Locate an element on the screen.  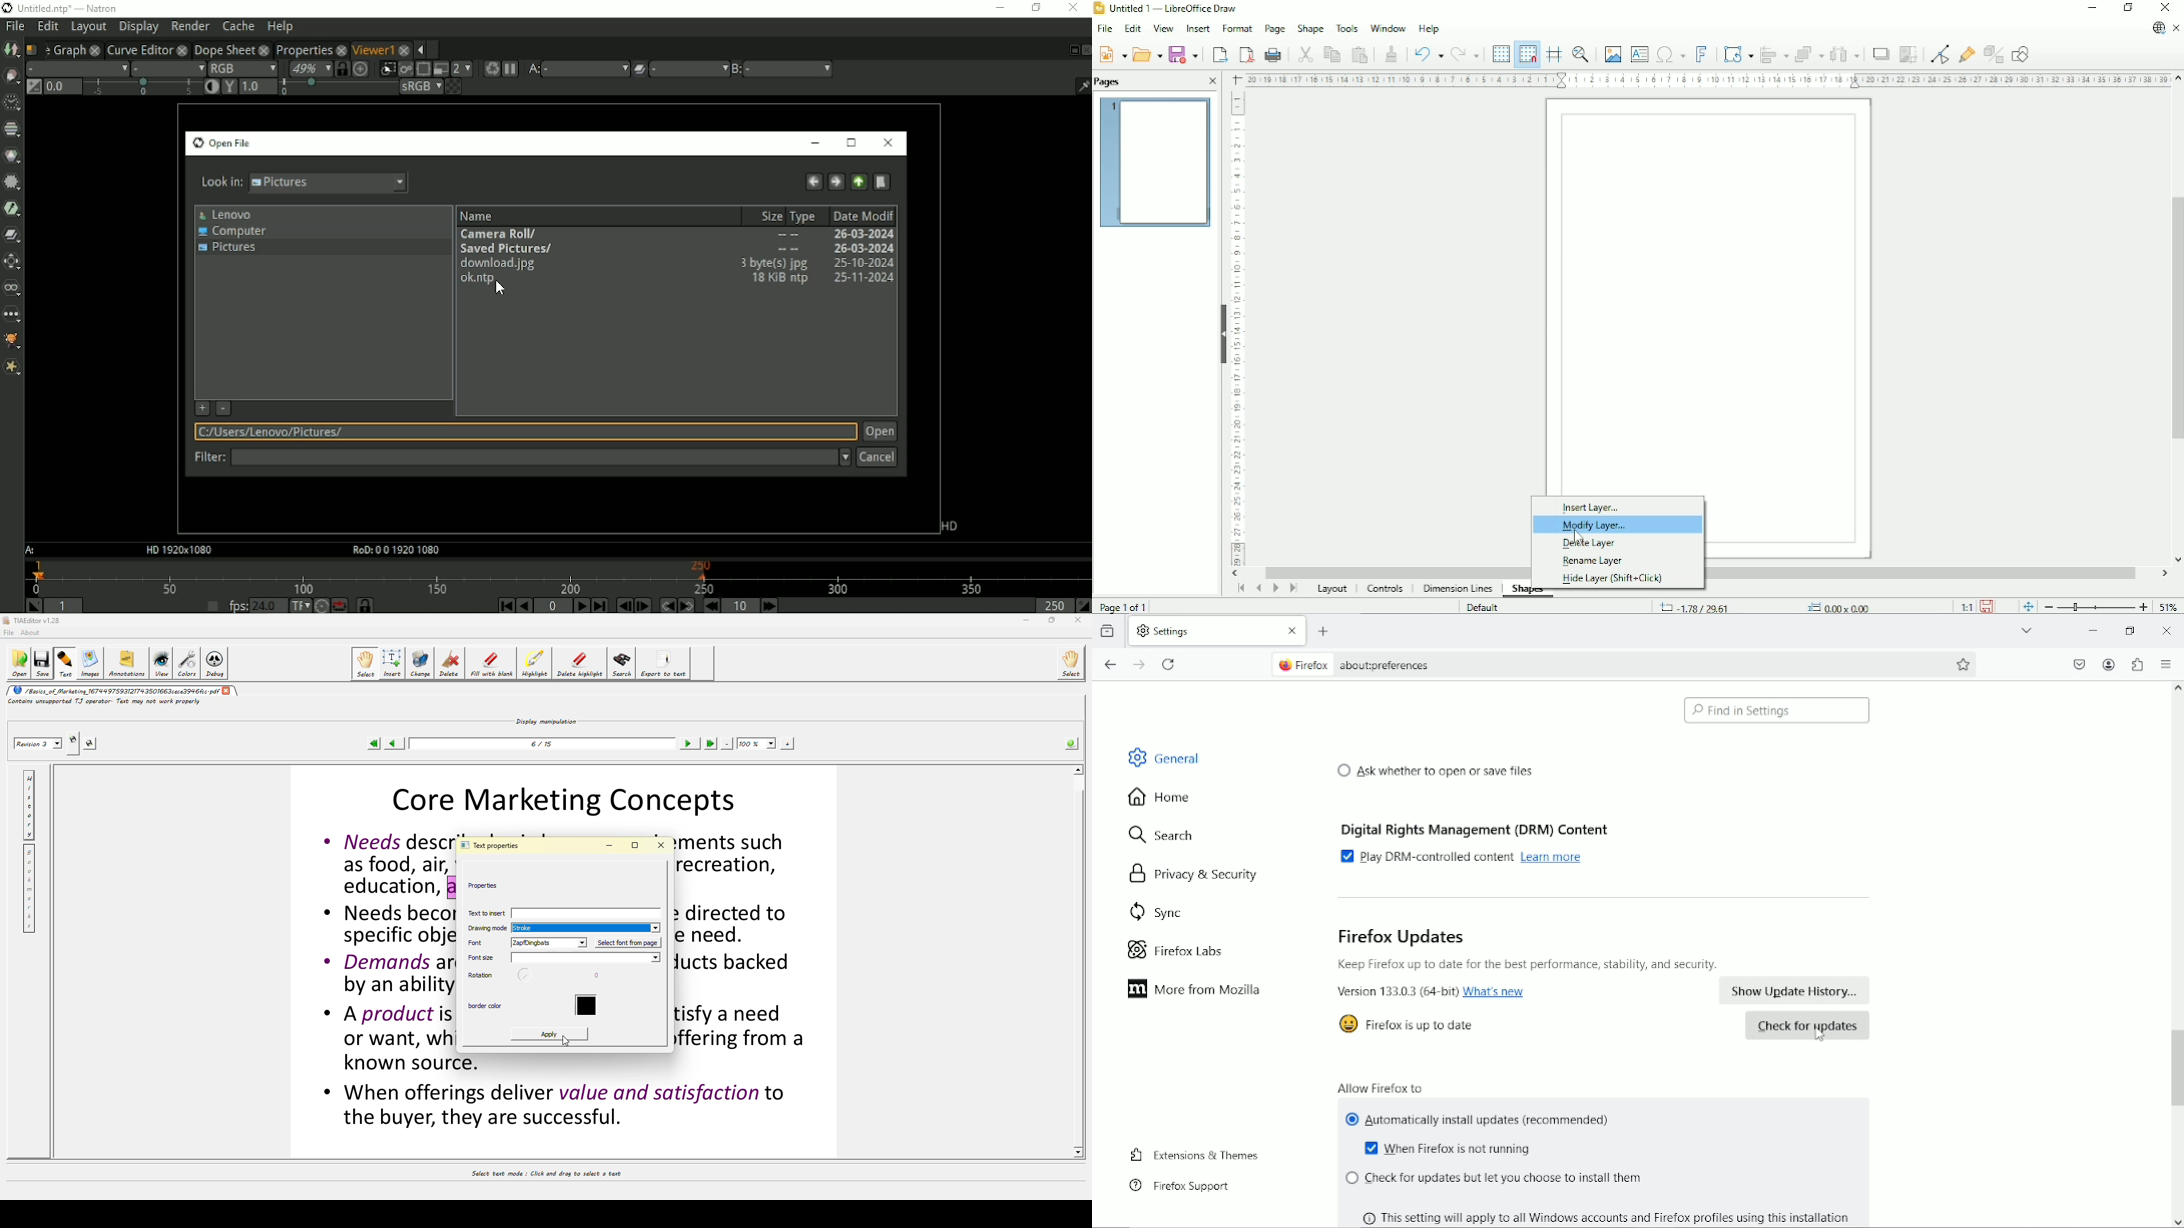
Show gluepoint functions is located at coordinates (1965, 56).